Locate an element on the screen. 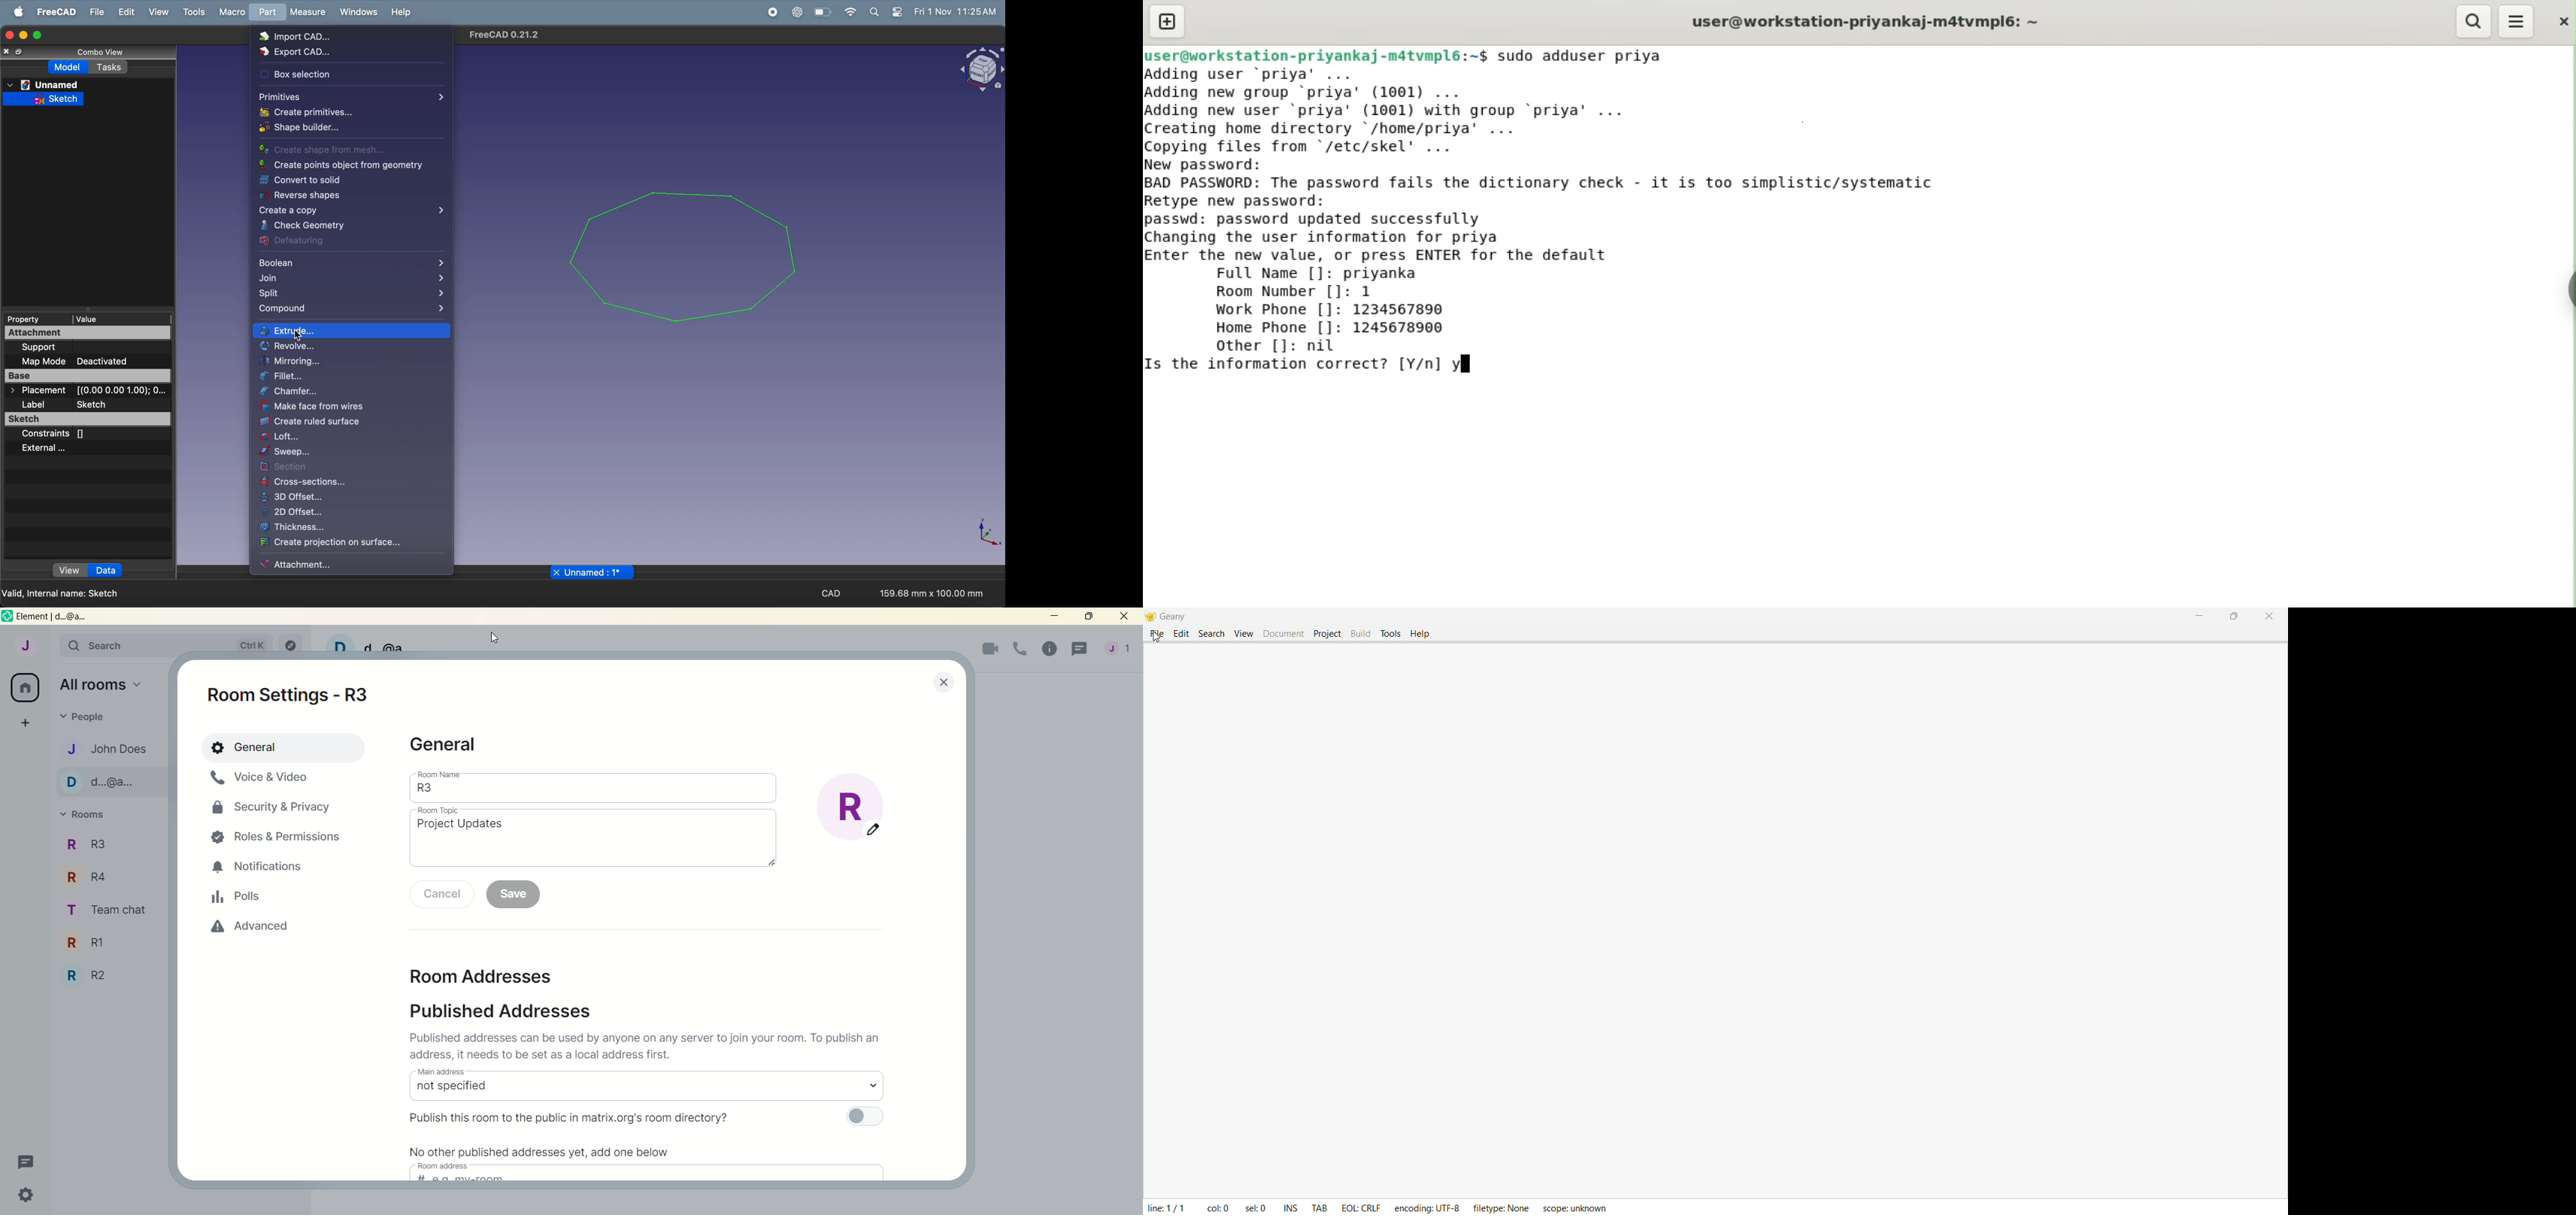  export cad is located at coordinates (297, 51).